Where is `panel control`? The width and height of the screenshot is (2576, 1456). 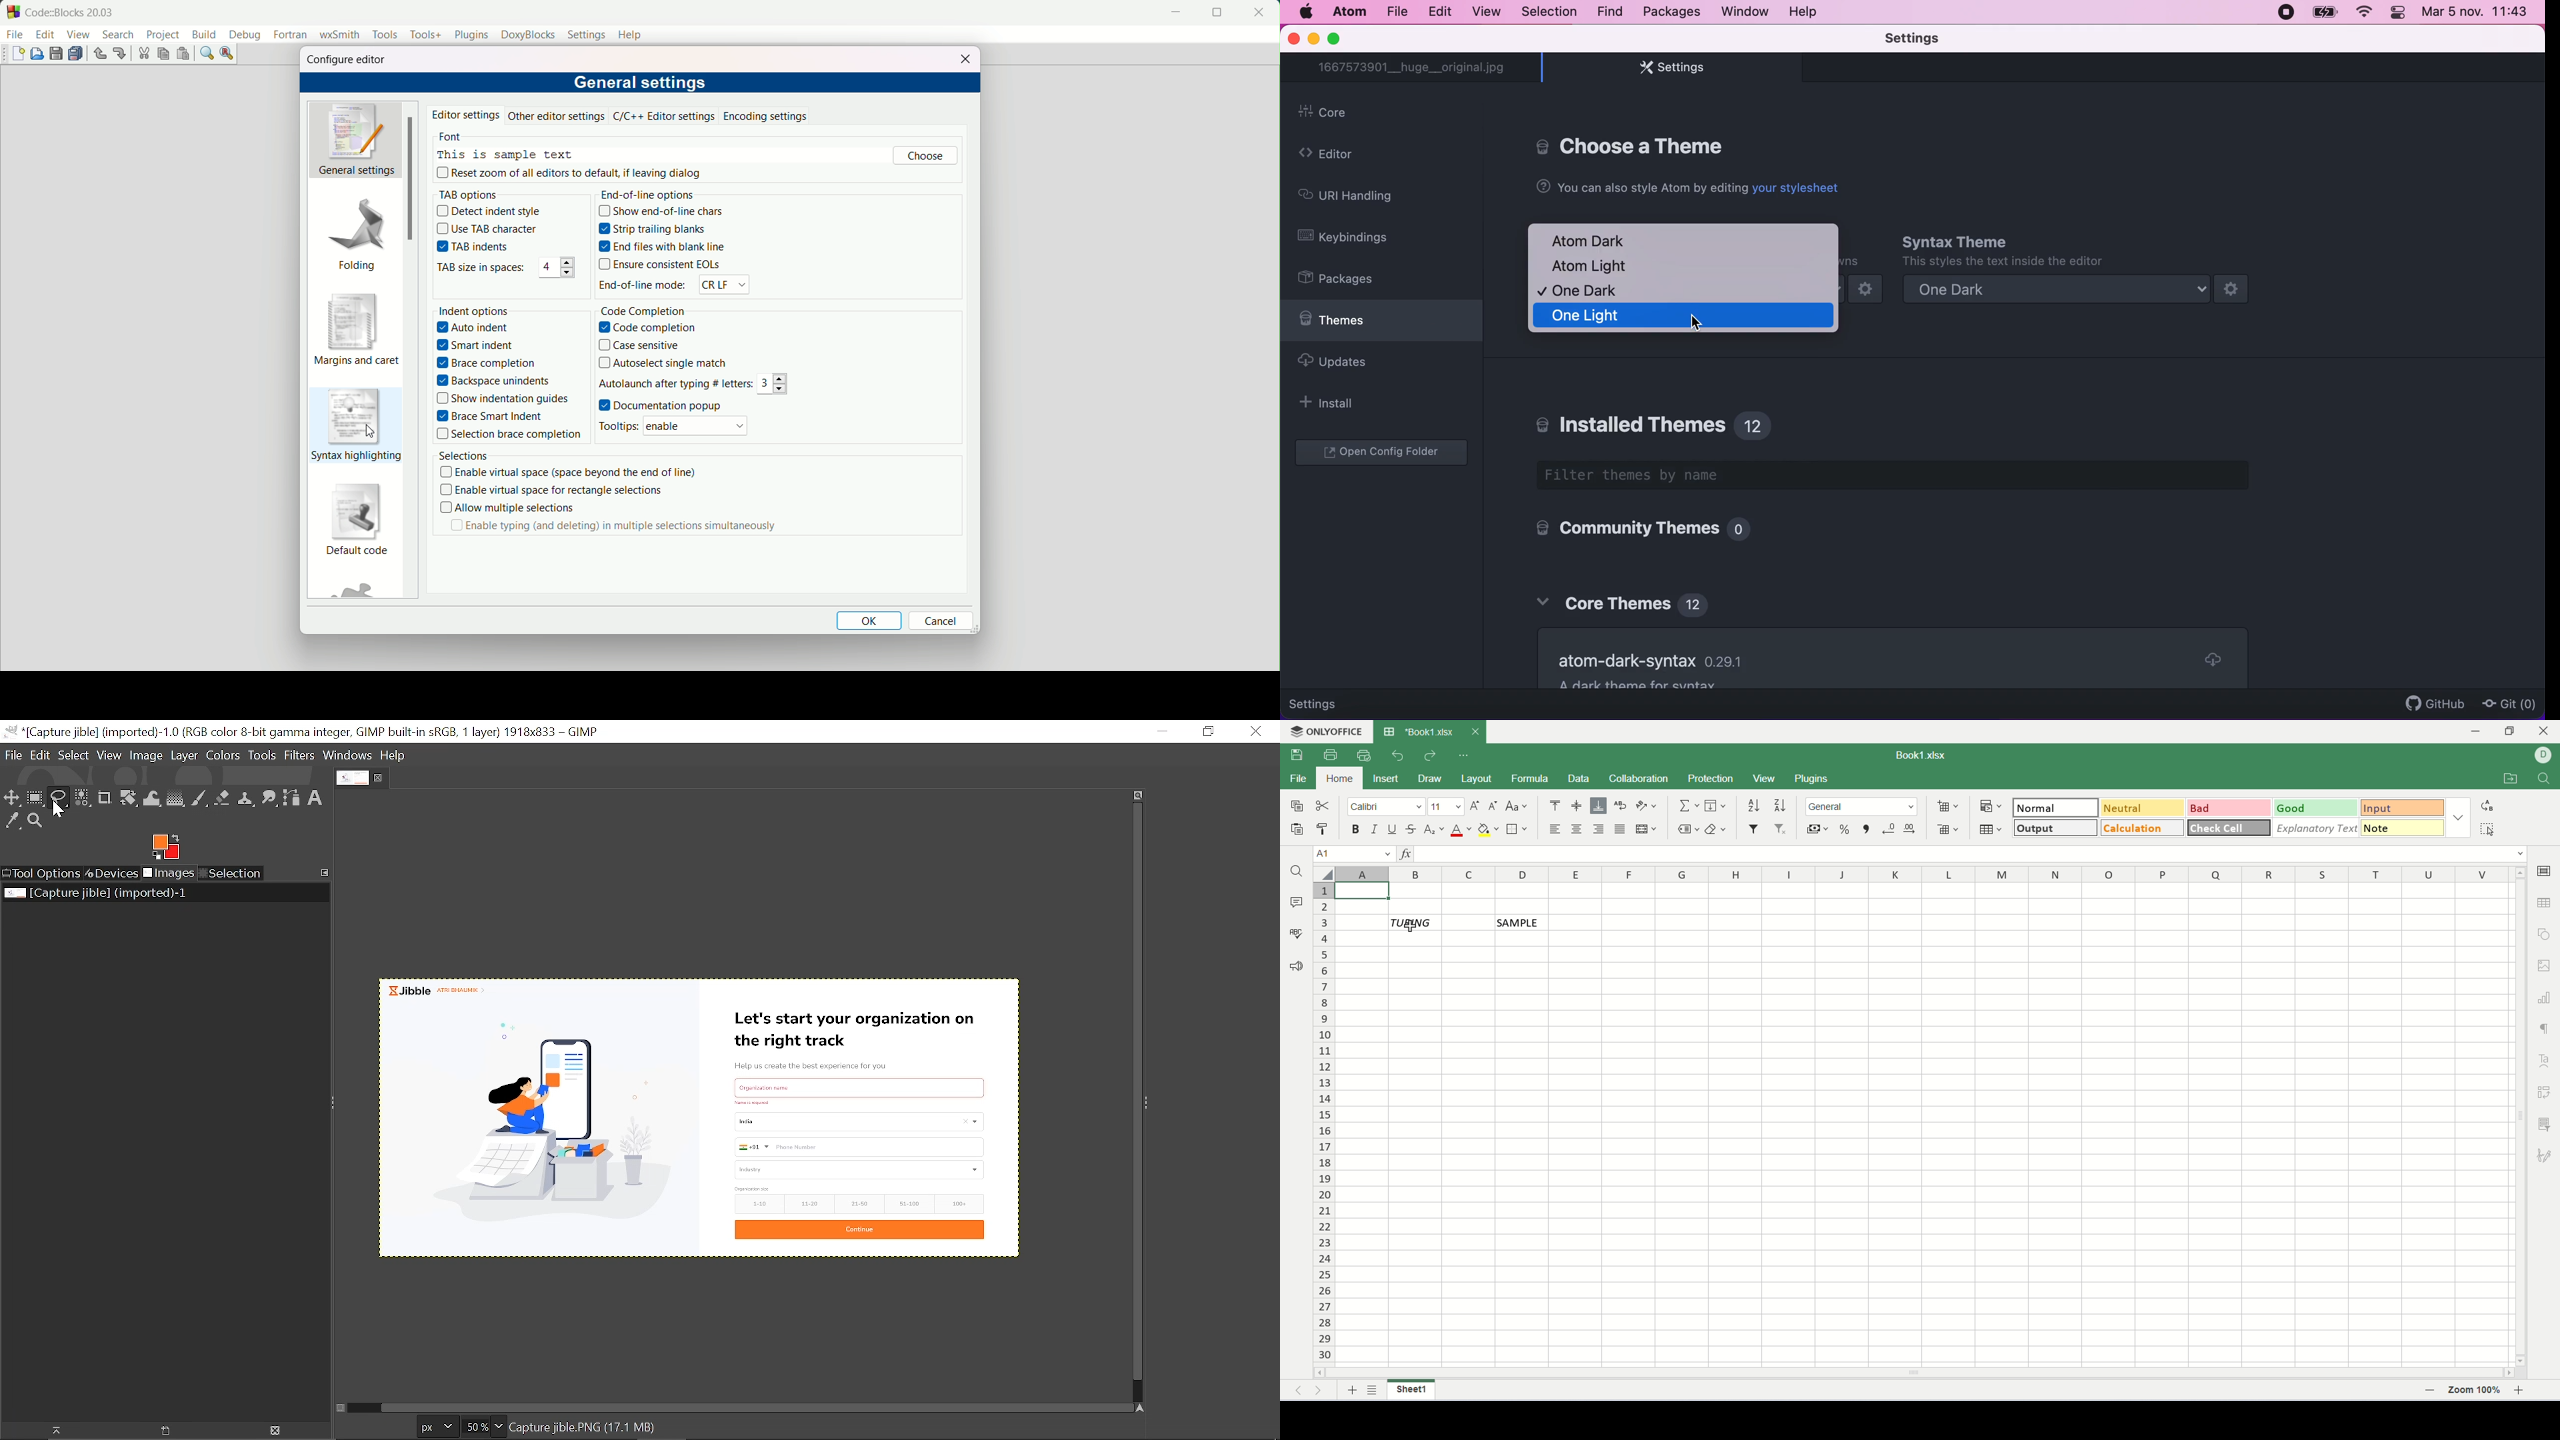 panel control is located at coordinates (2398, 13).